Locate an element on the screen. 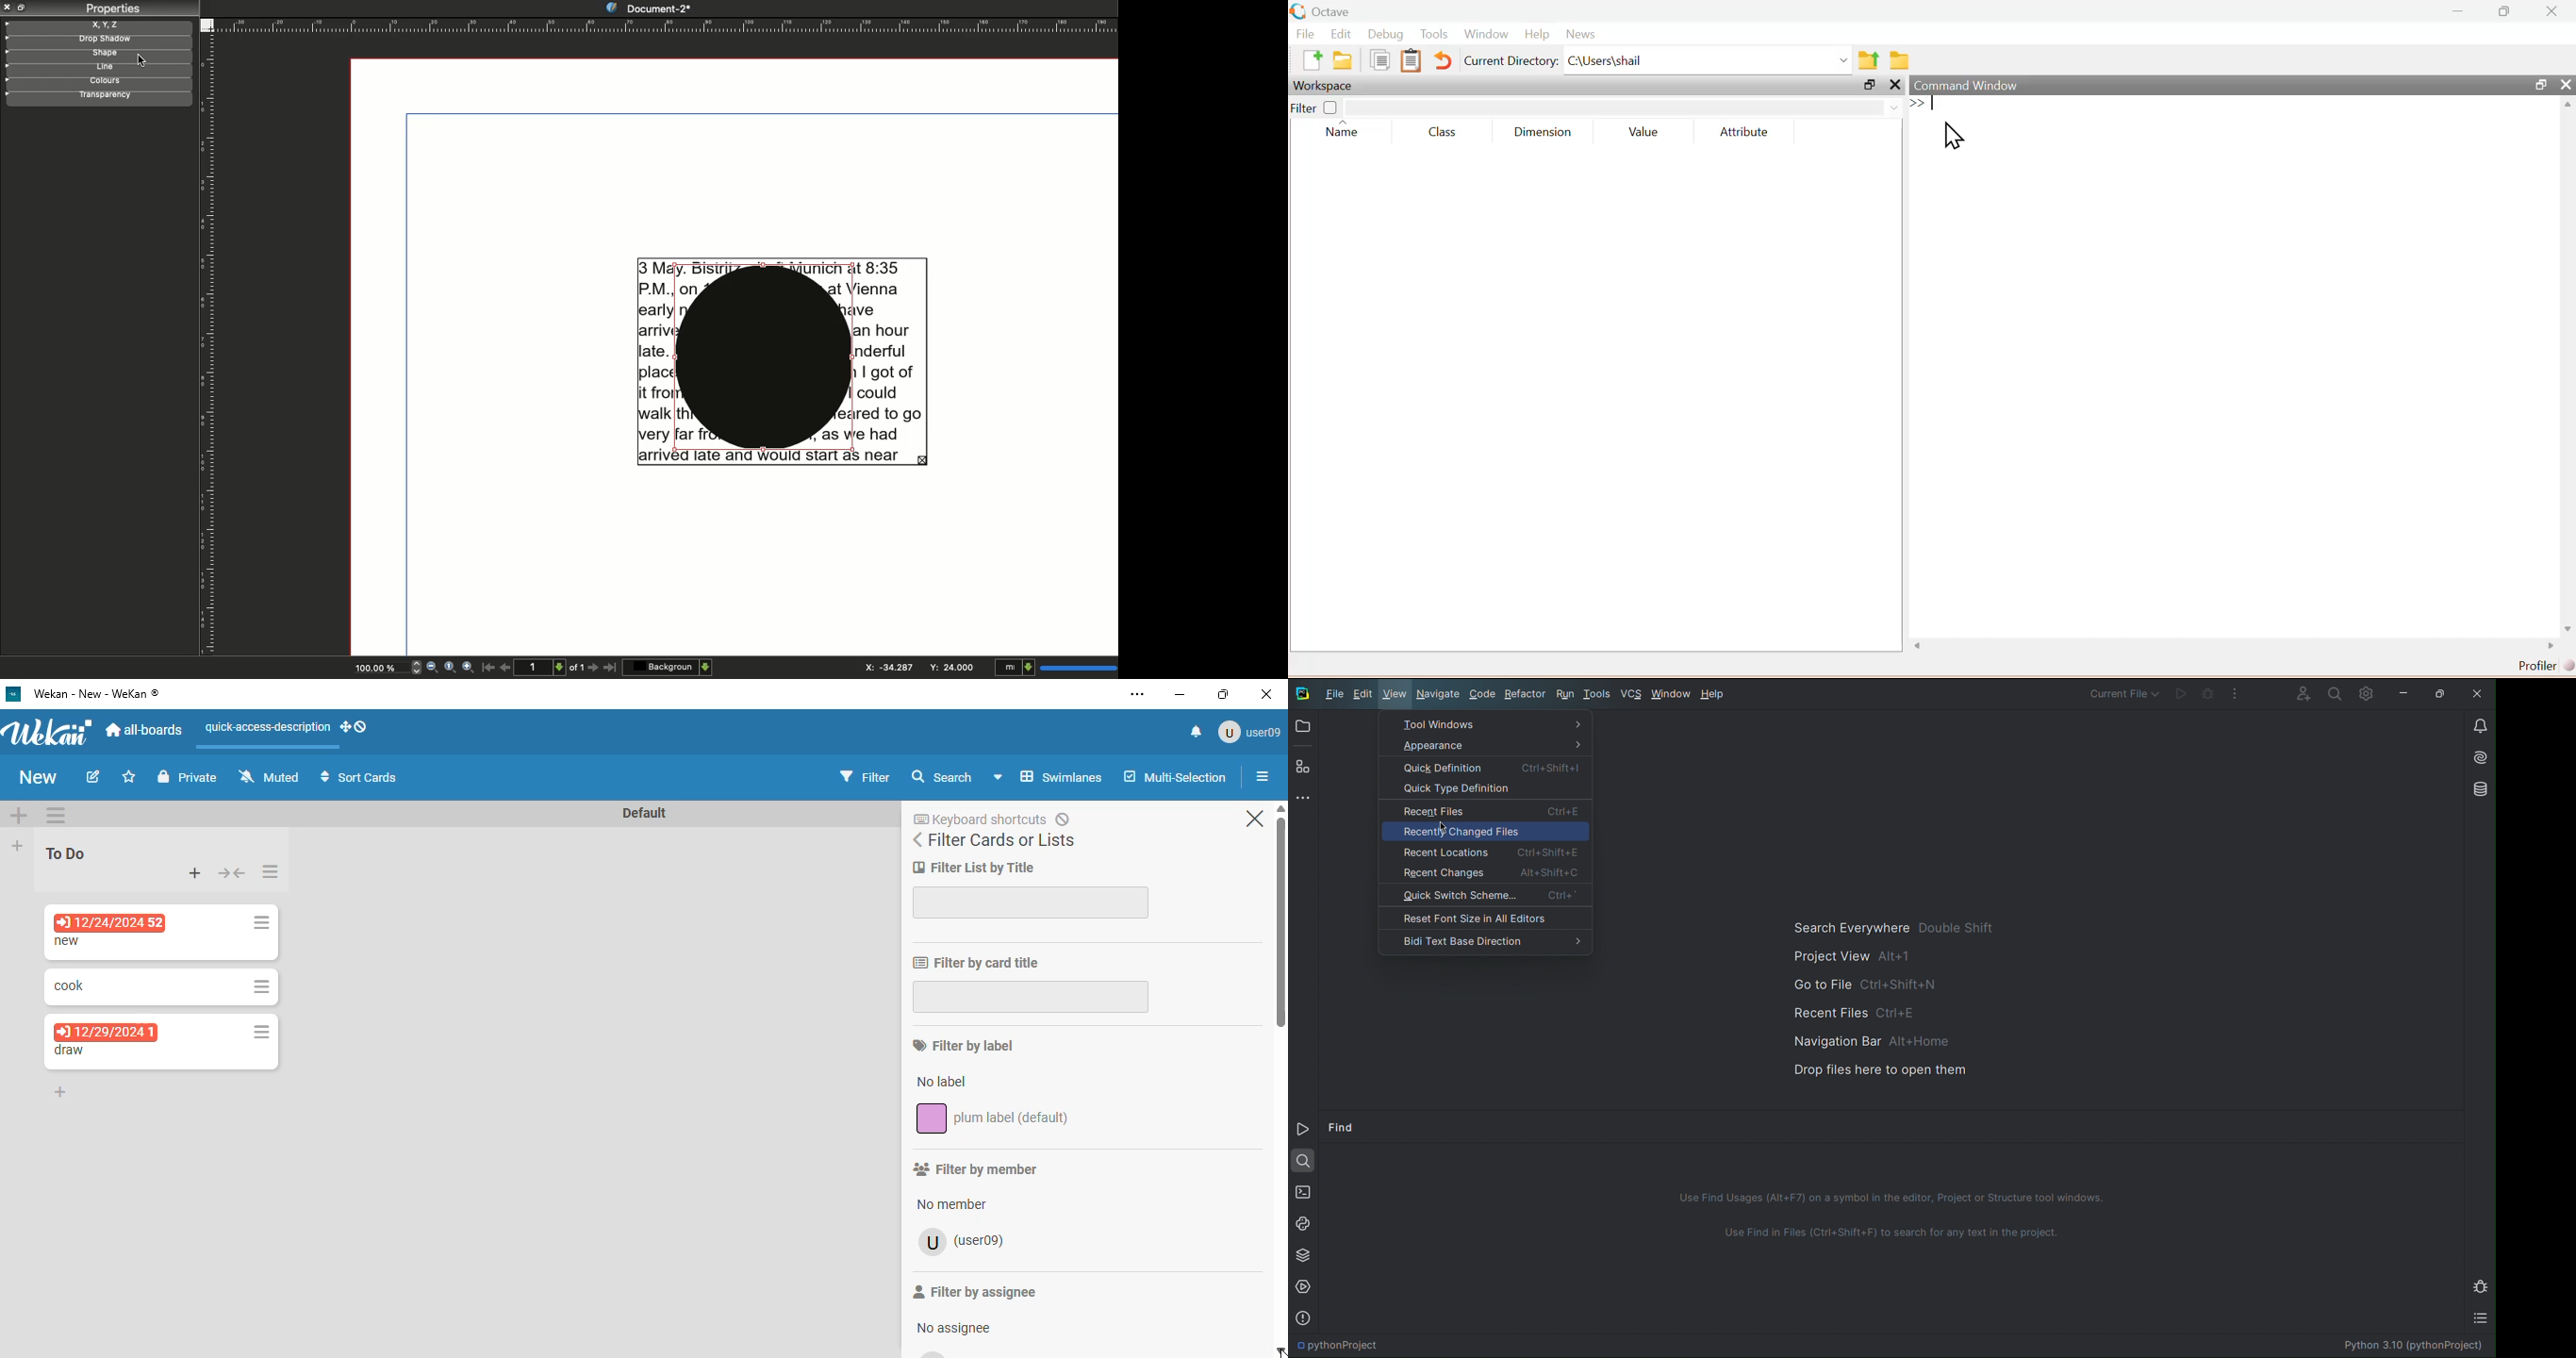  Zoom out is located at coordinates (433, 667).